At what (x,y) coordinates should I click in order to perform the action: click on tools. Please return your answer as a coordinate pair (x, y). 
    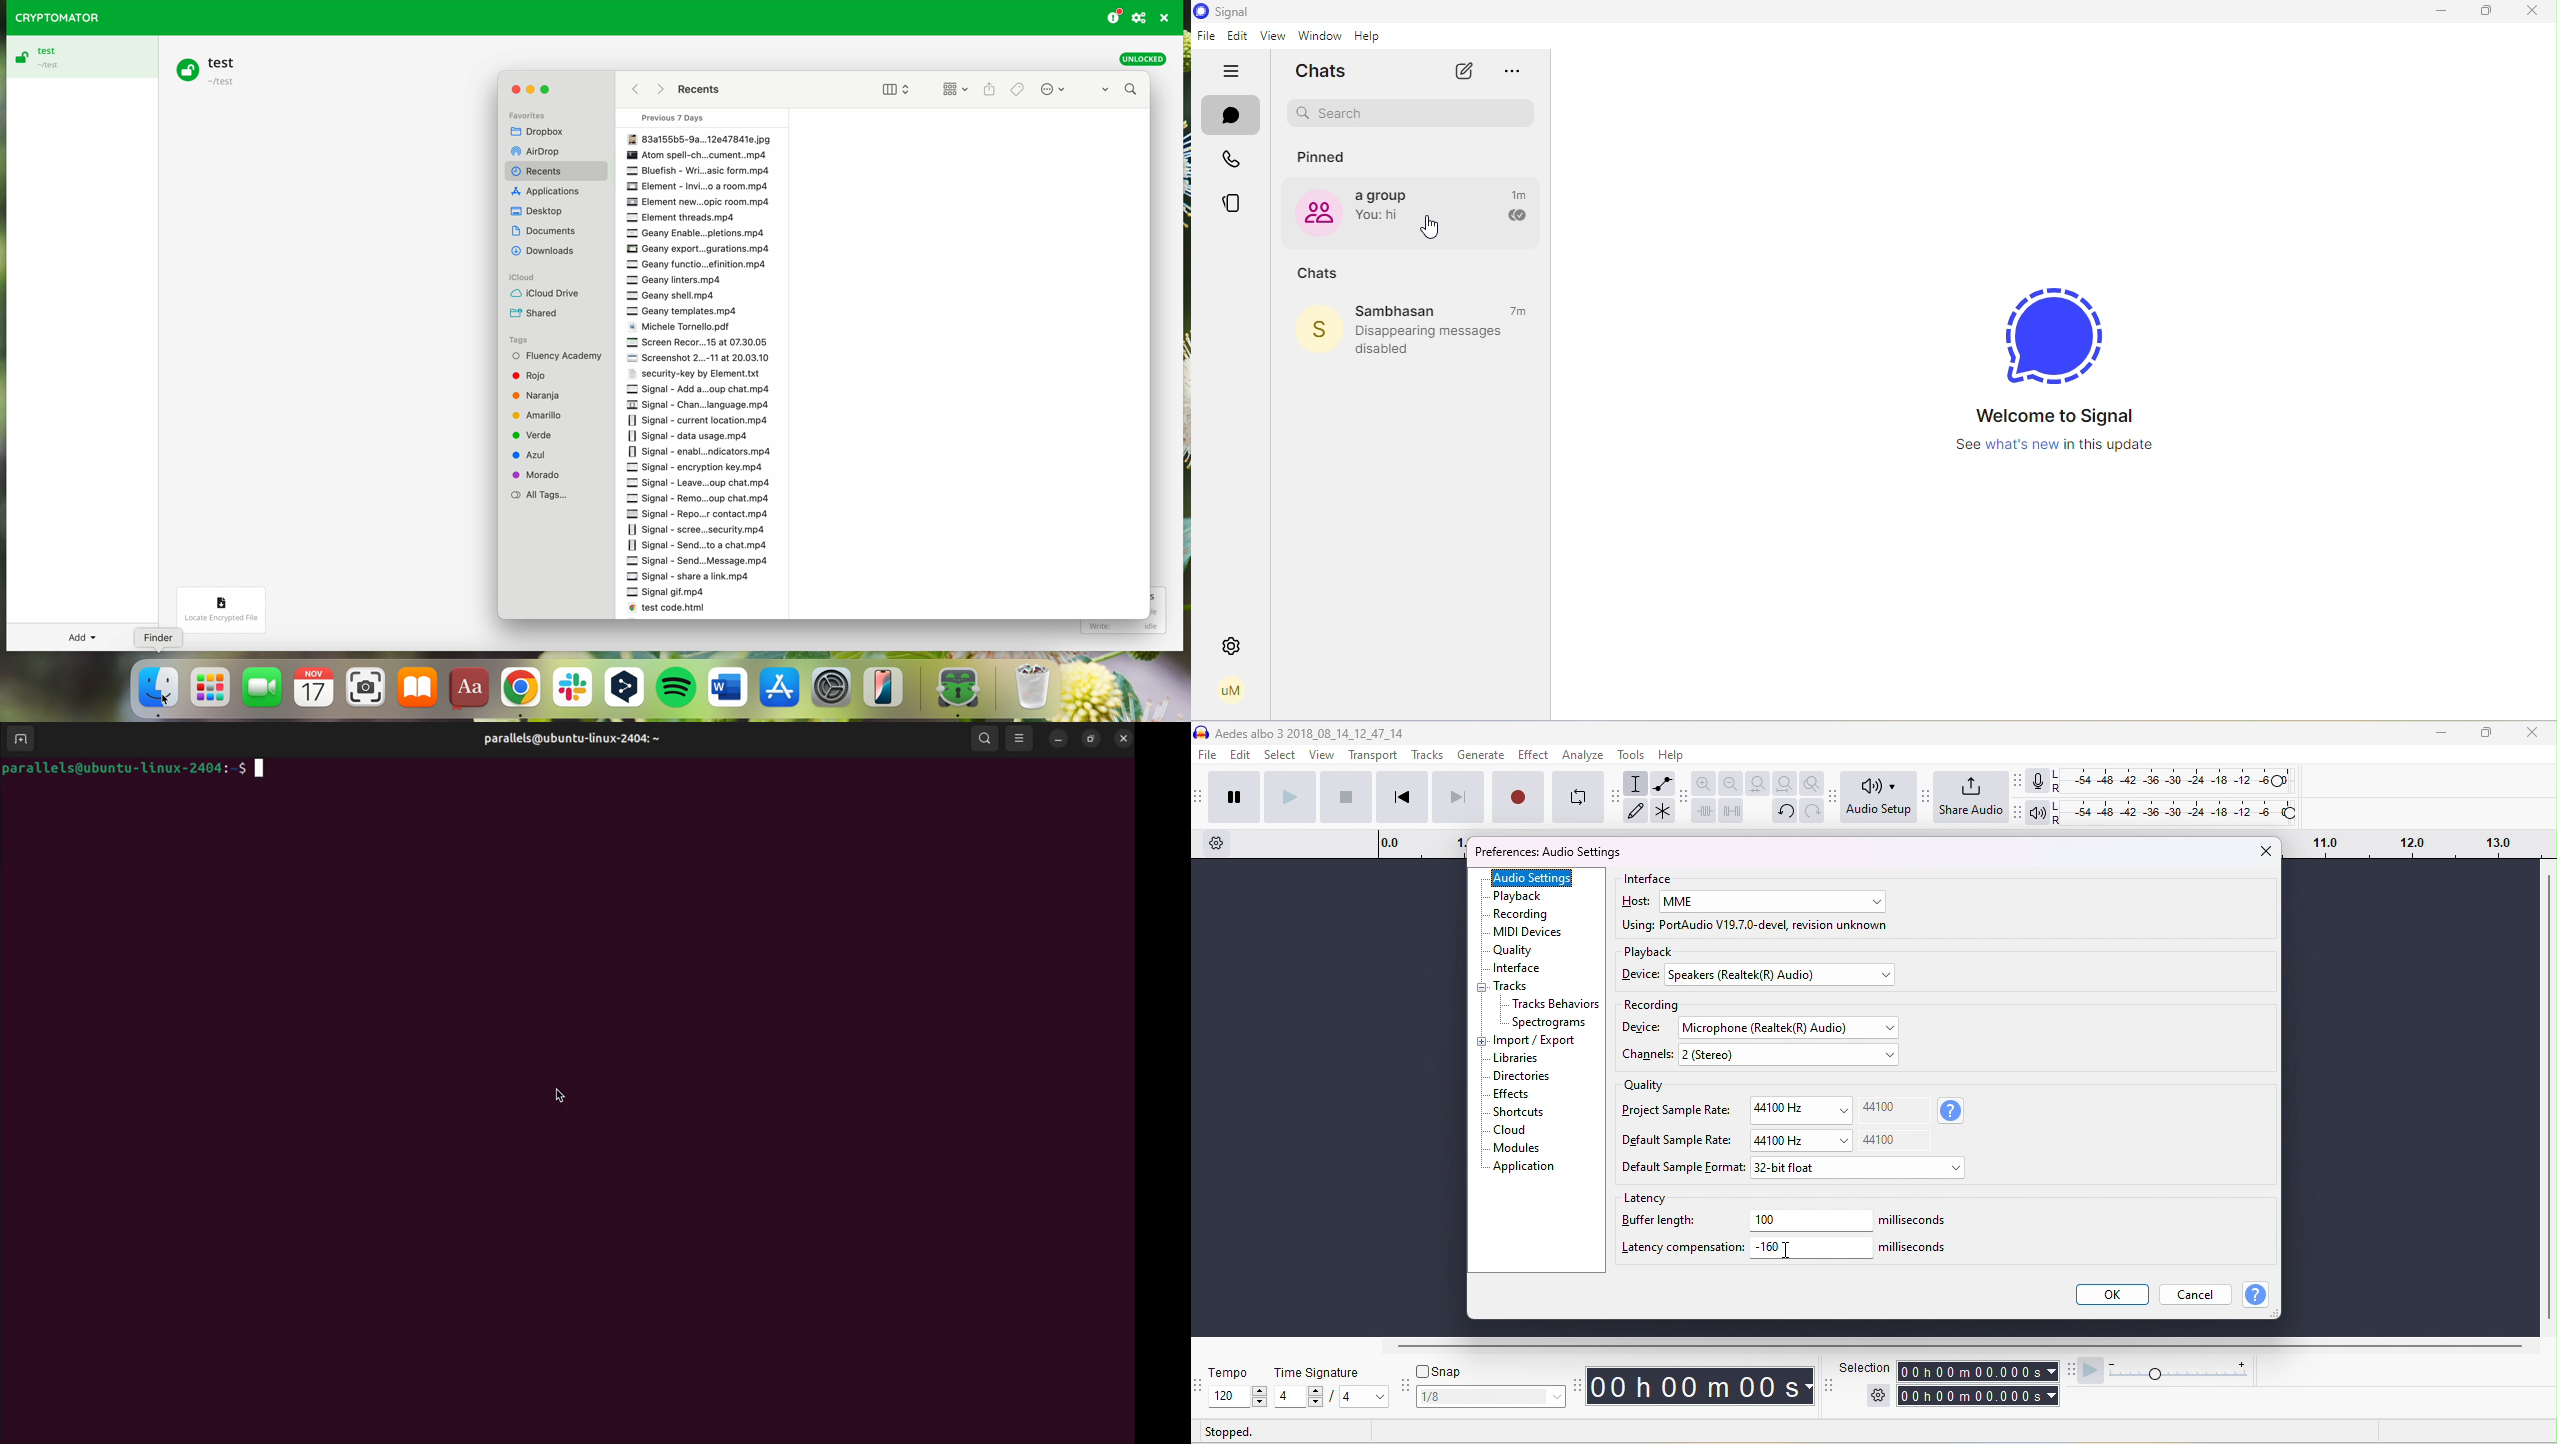
    Looking at the image, I should click on (1632, 754).